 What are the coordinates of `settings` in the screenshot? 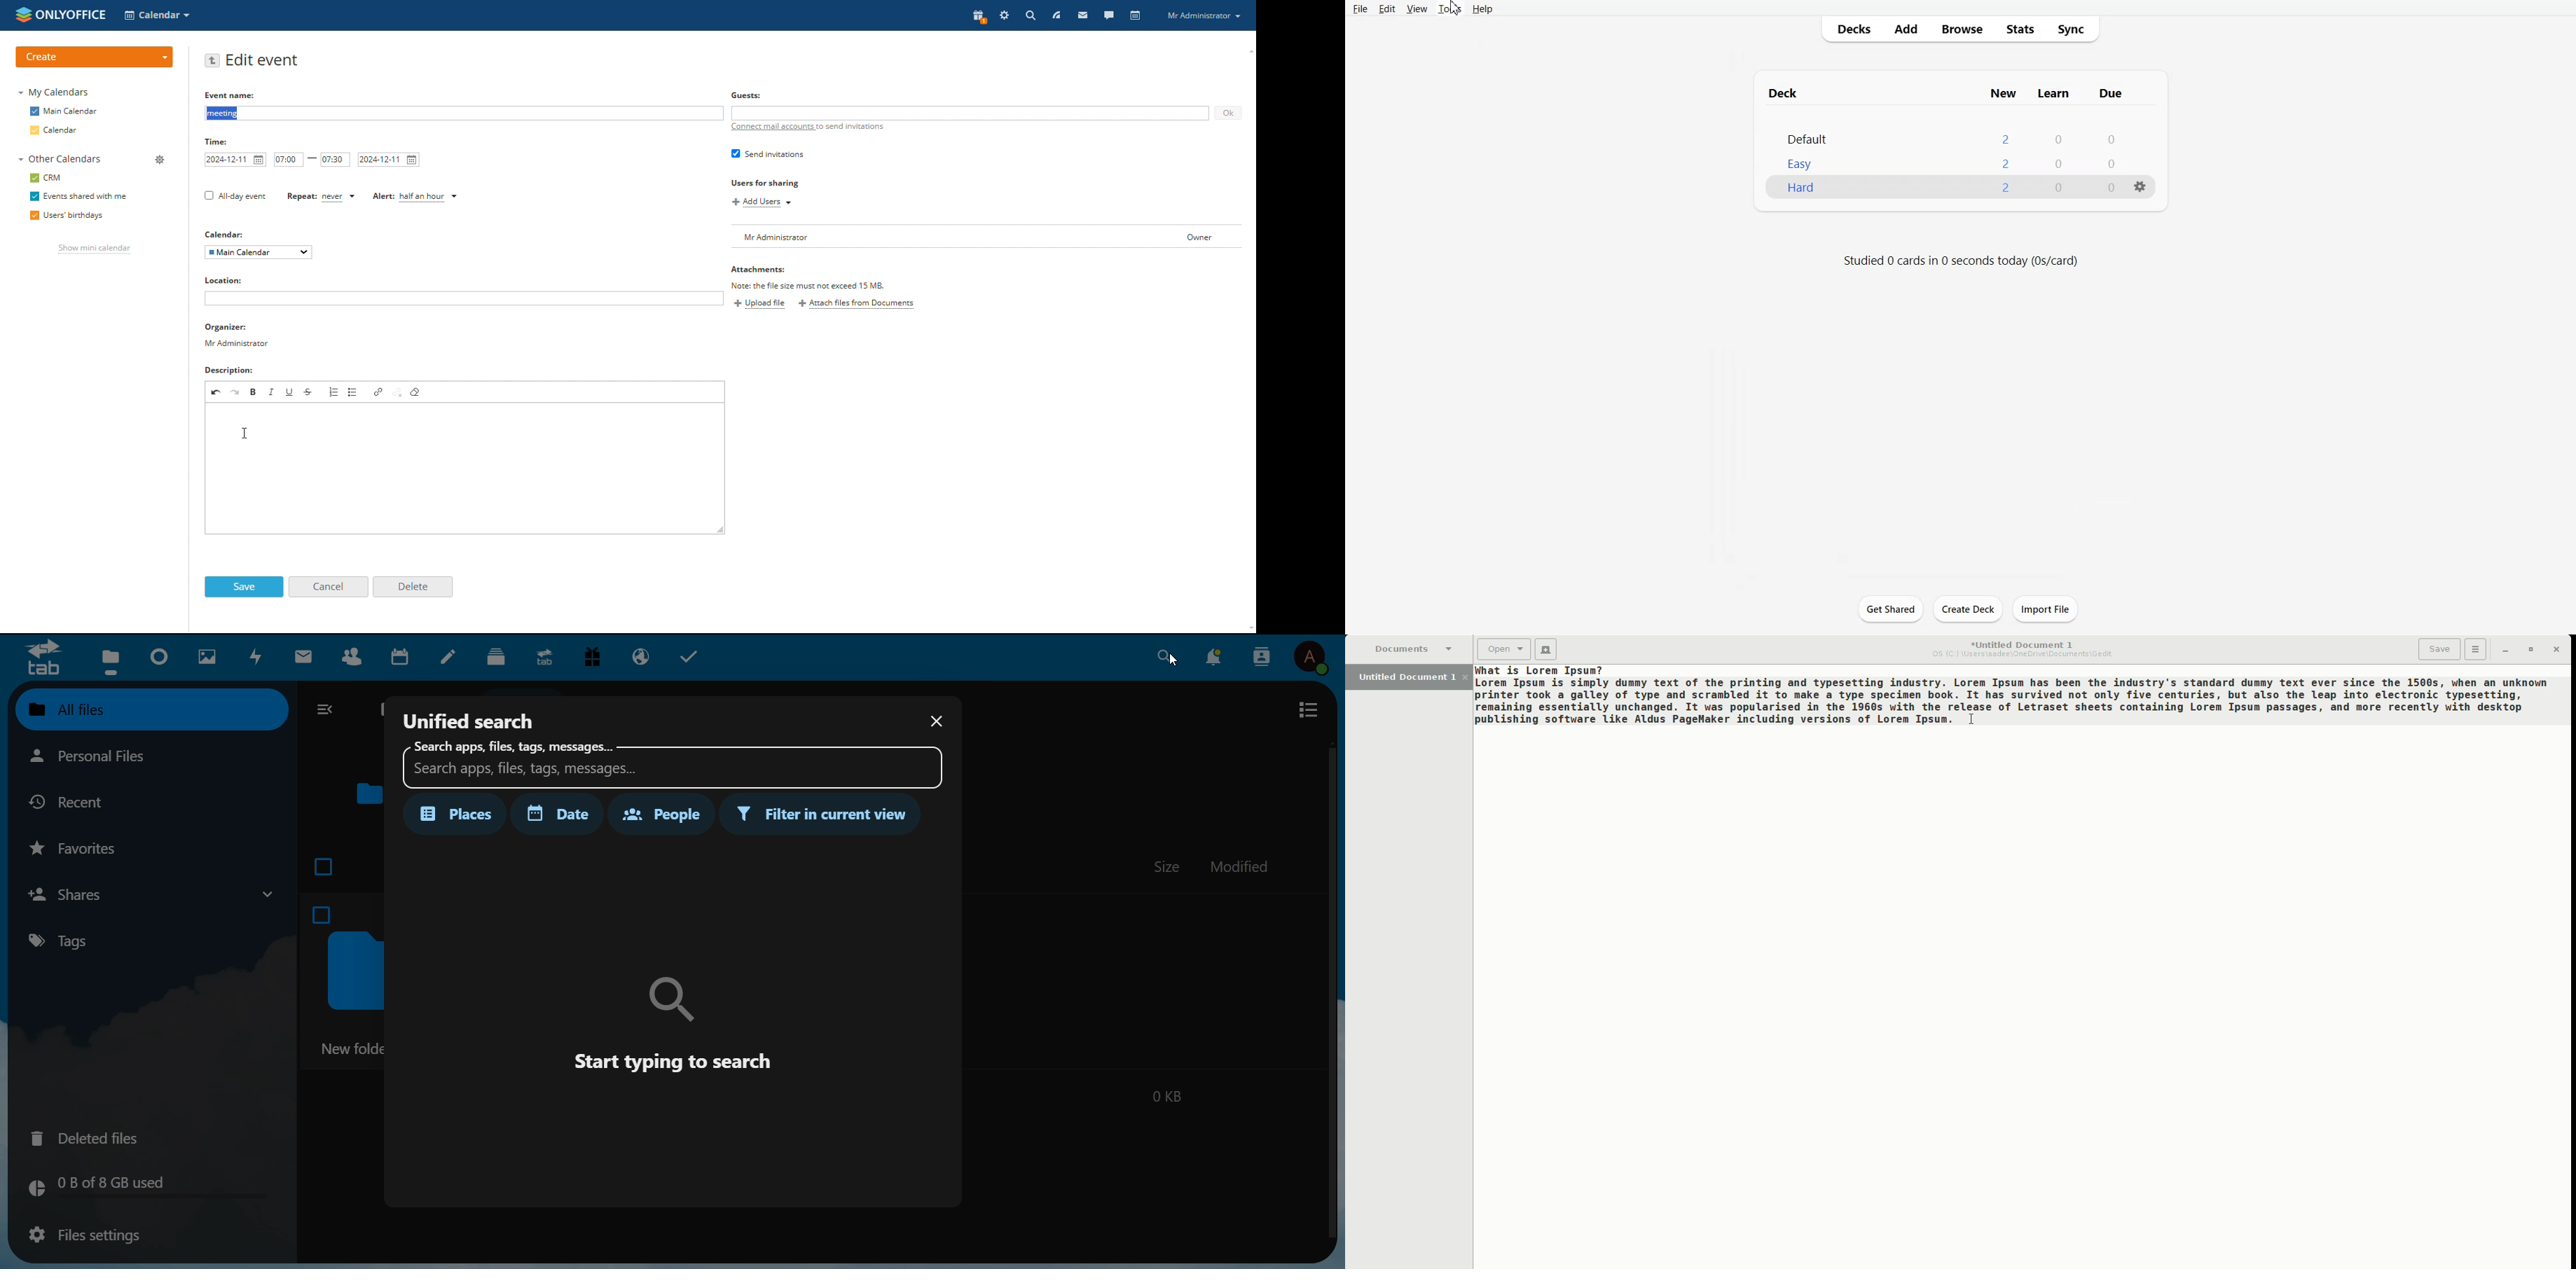 It's located at (2139, 185).